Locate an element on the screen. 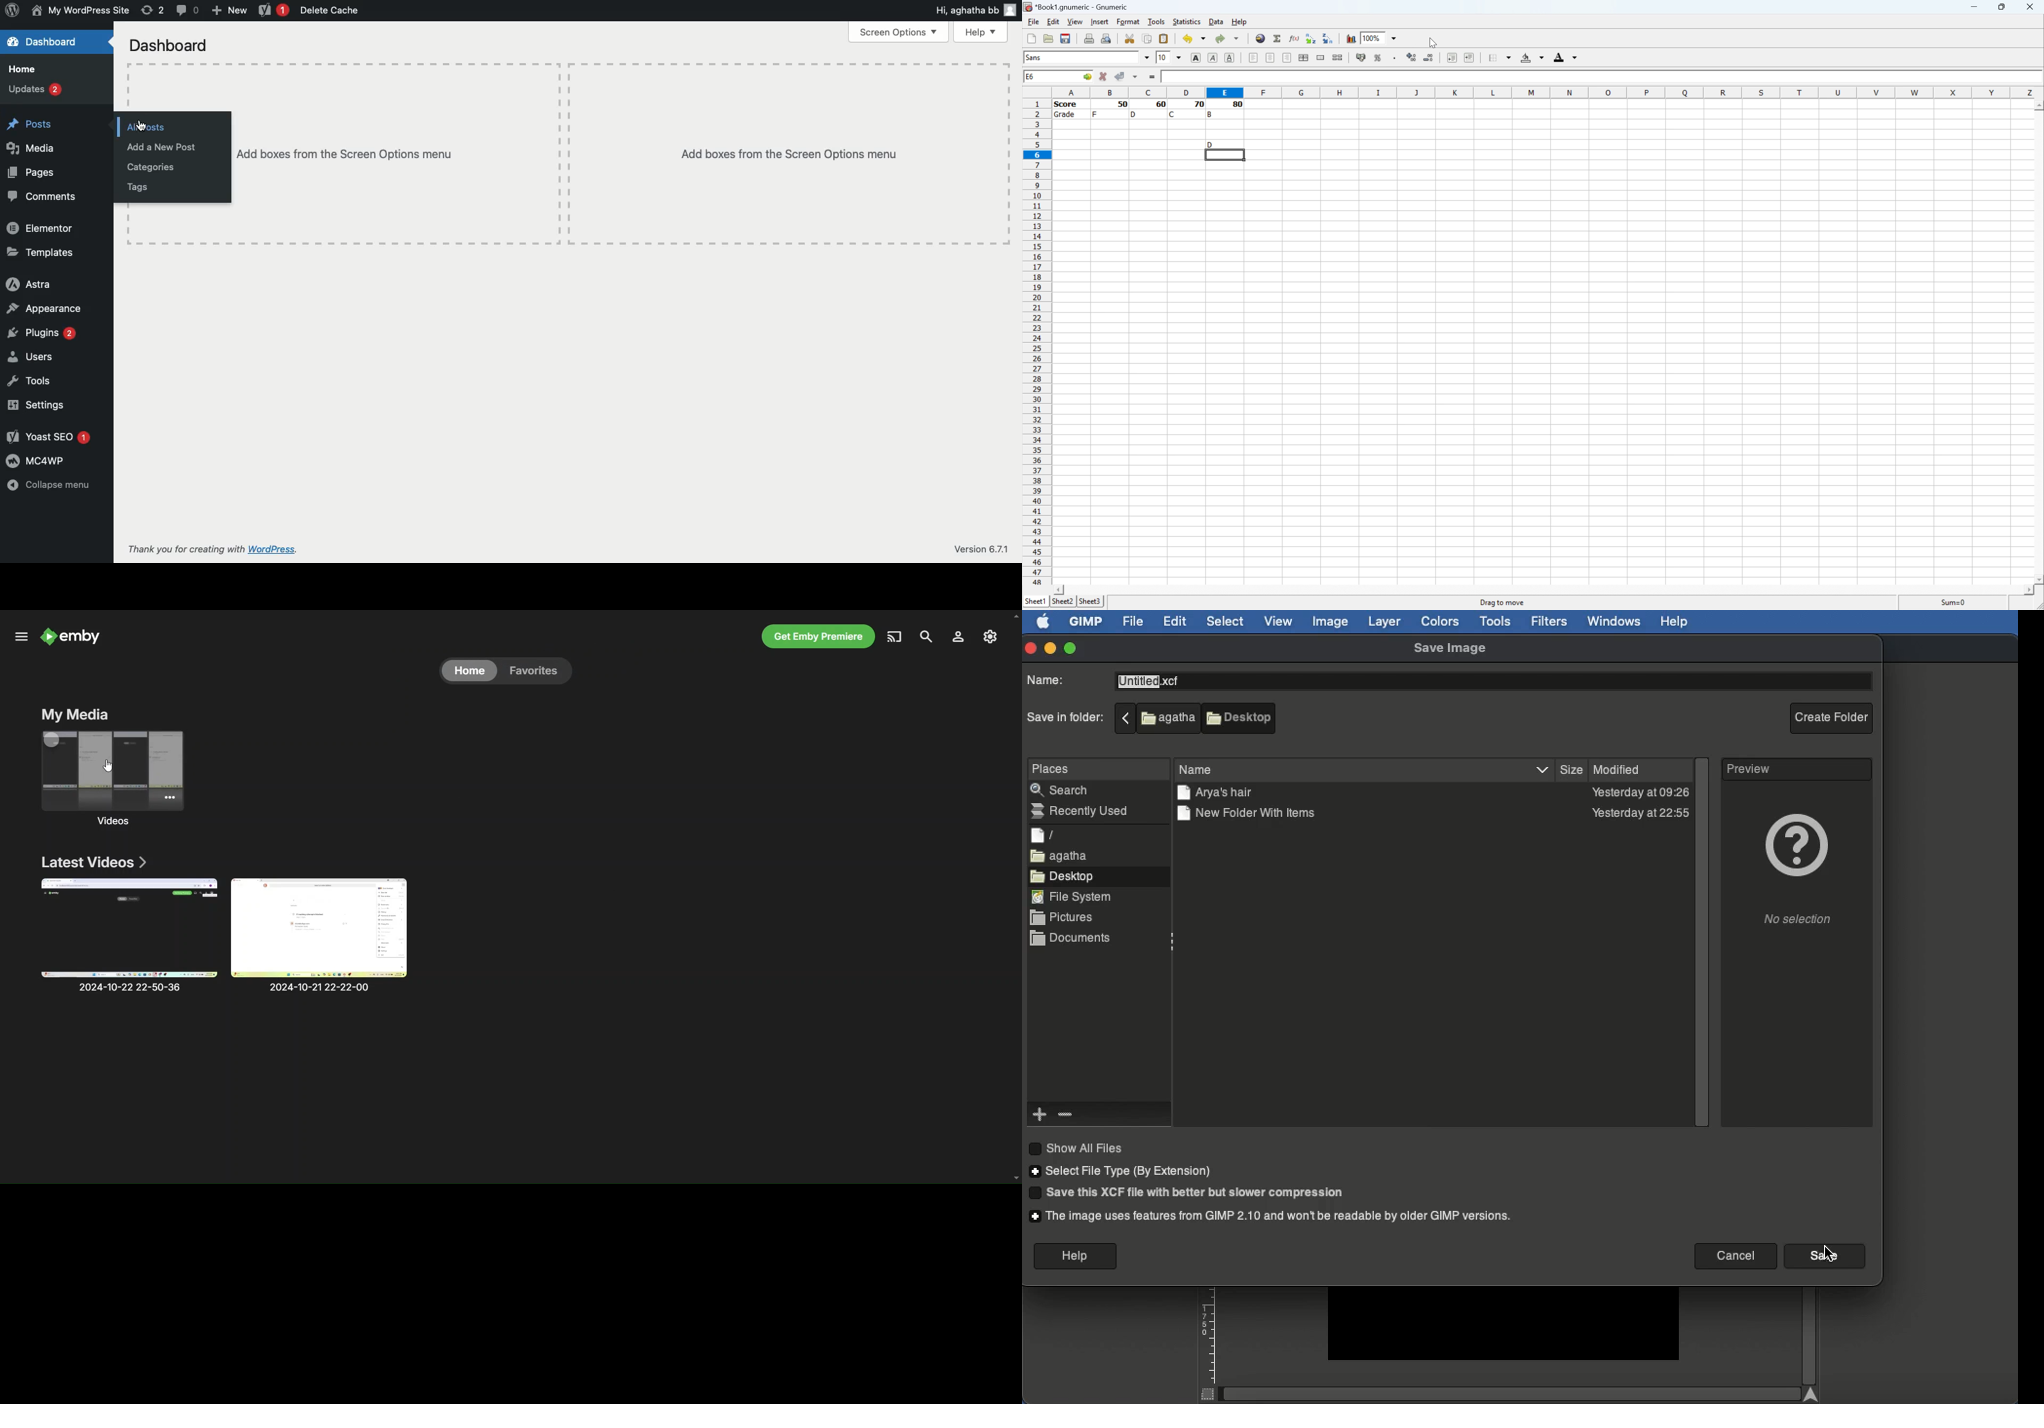 The image size is (2044, 1428). Sum=0 is located at coordinates (1955, 603).